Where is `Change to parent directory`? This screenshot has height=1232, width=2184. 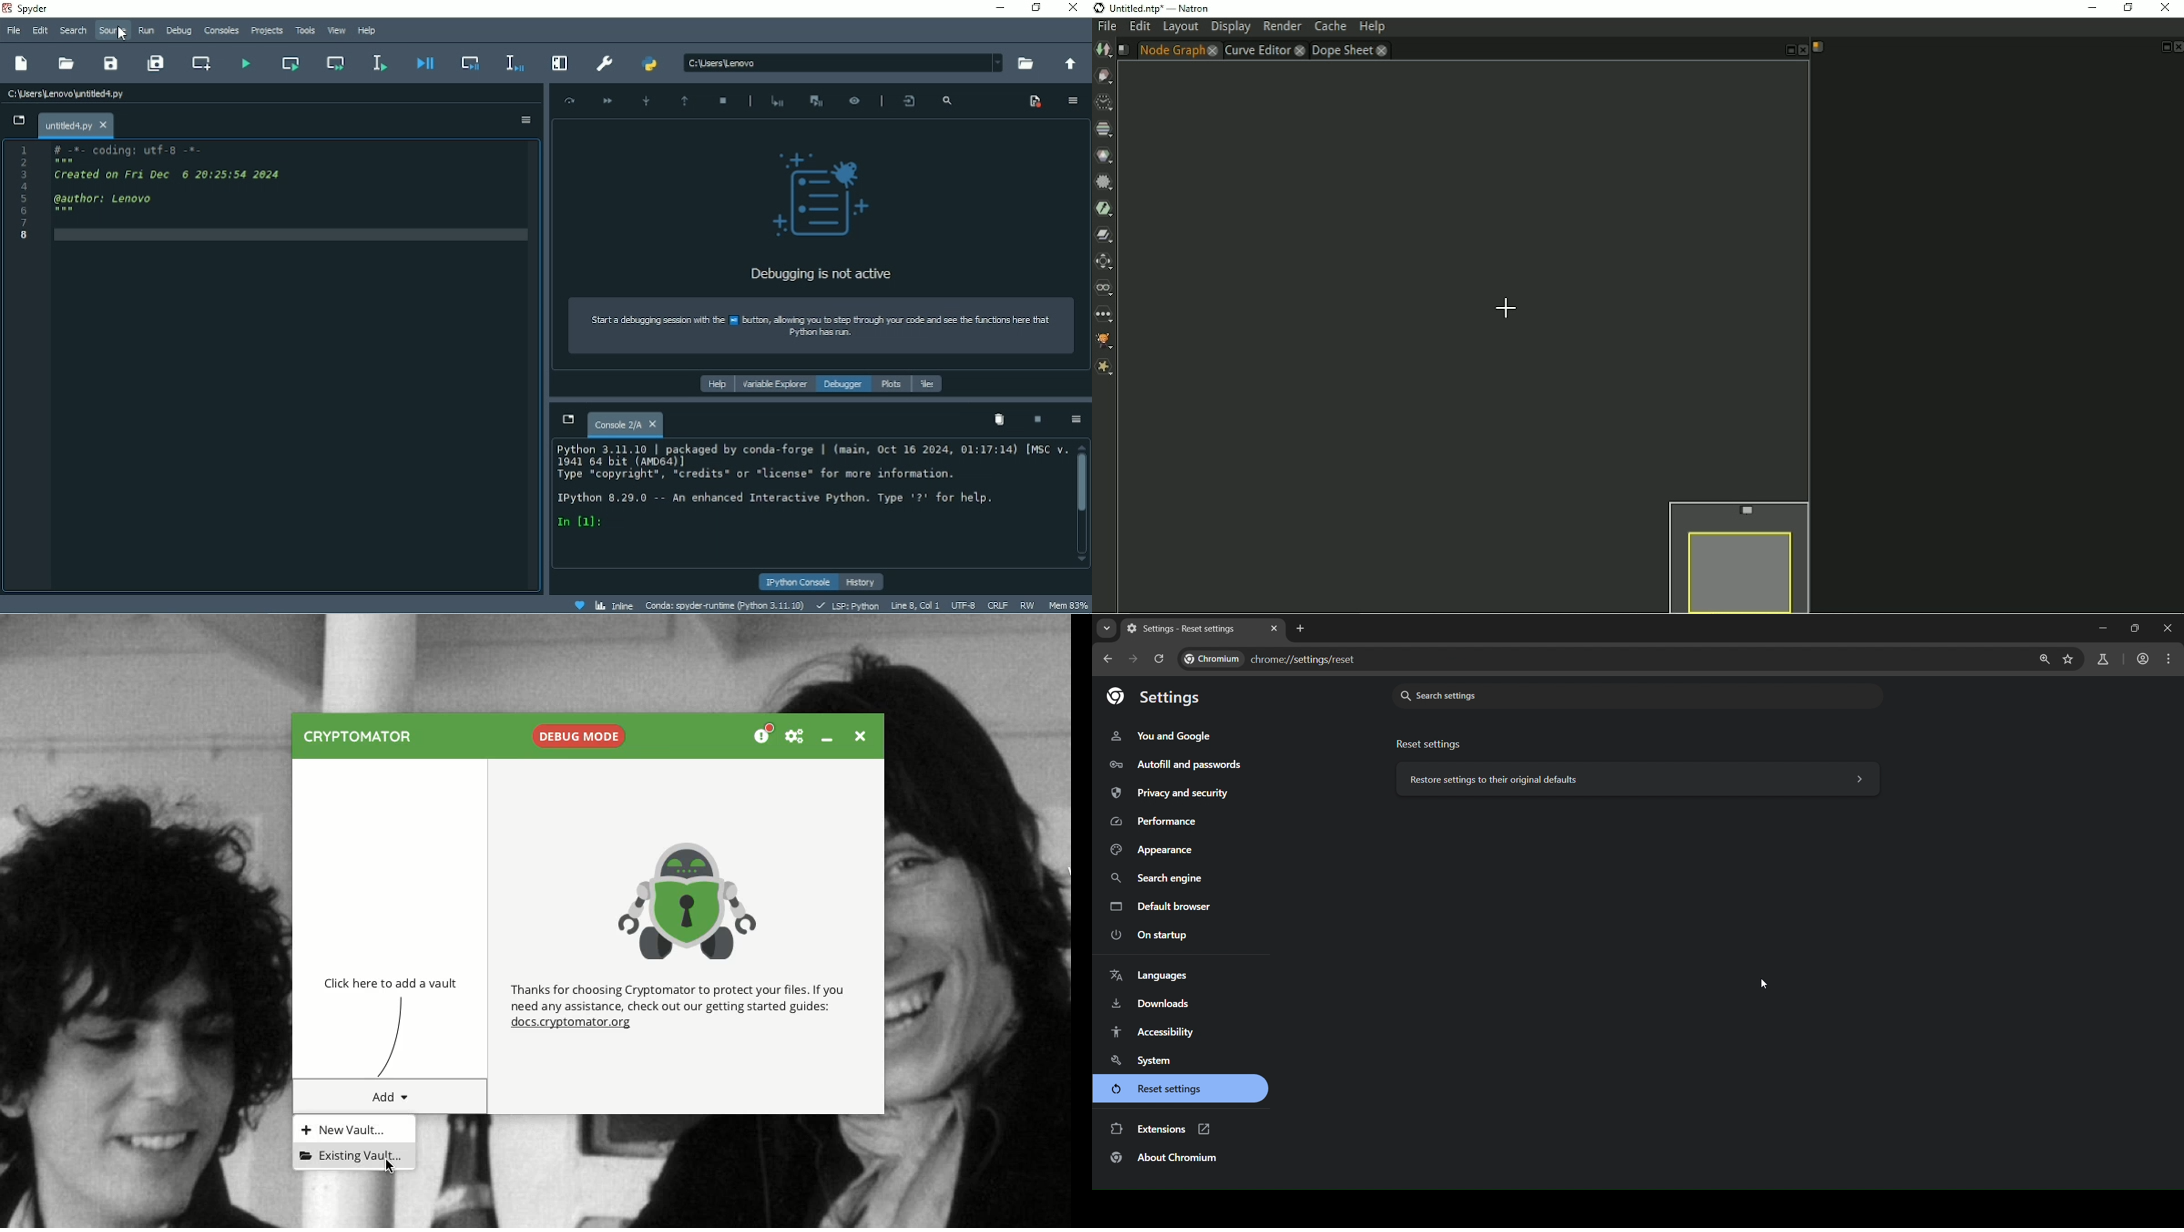
Change to parent directory is located at coordinates (1068, 65).